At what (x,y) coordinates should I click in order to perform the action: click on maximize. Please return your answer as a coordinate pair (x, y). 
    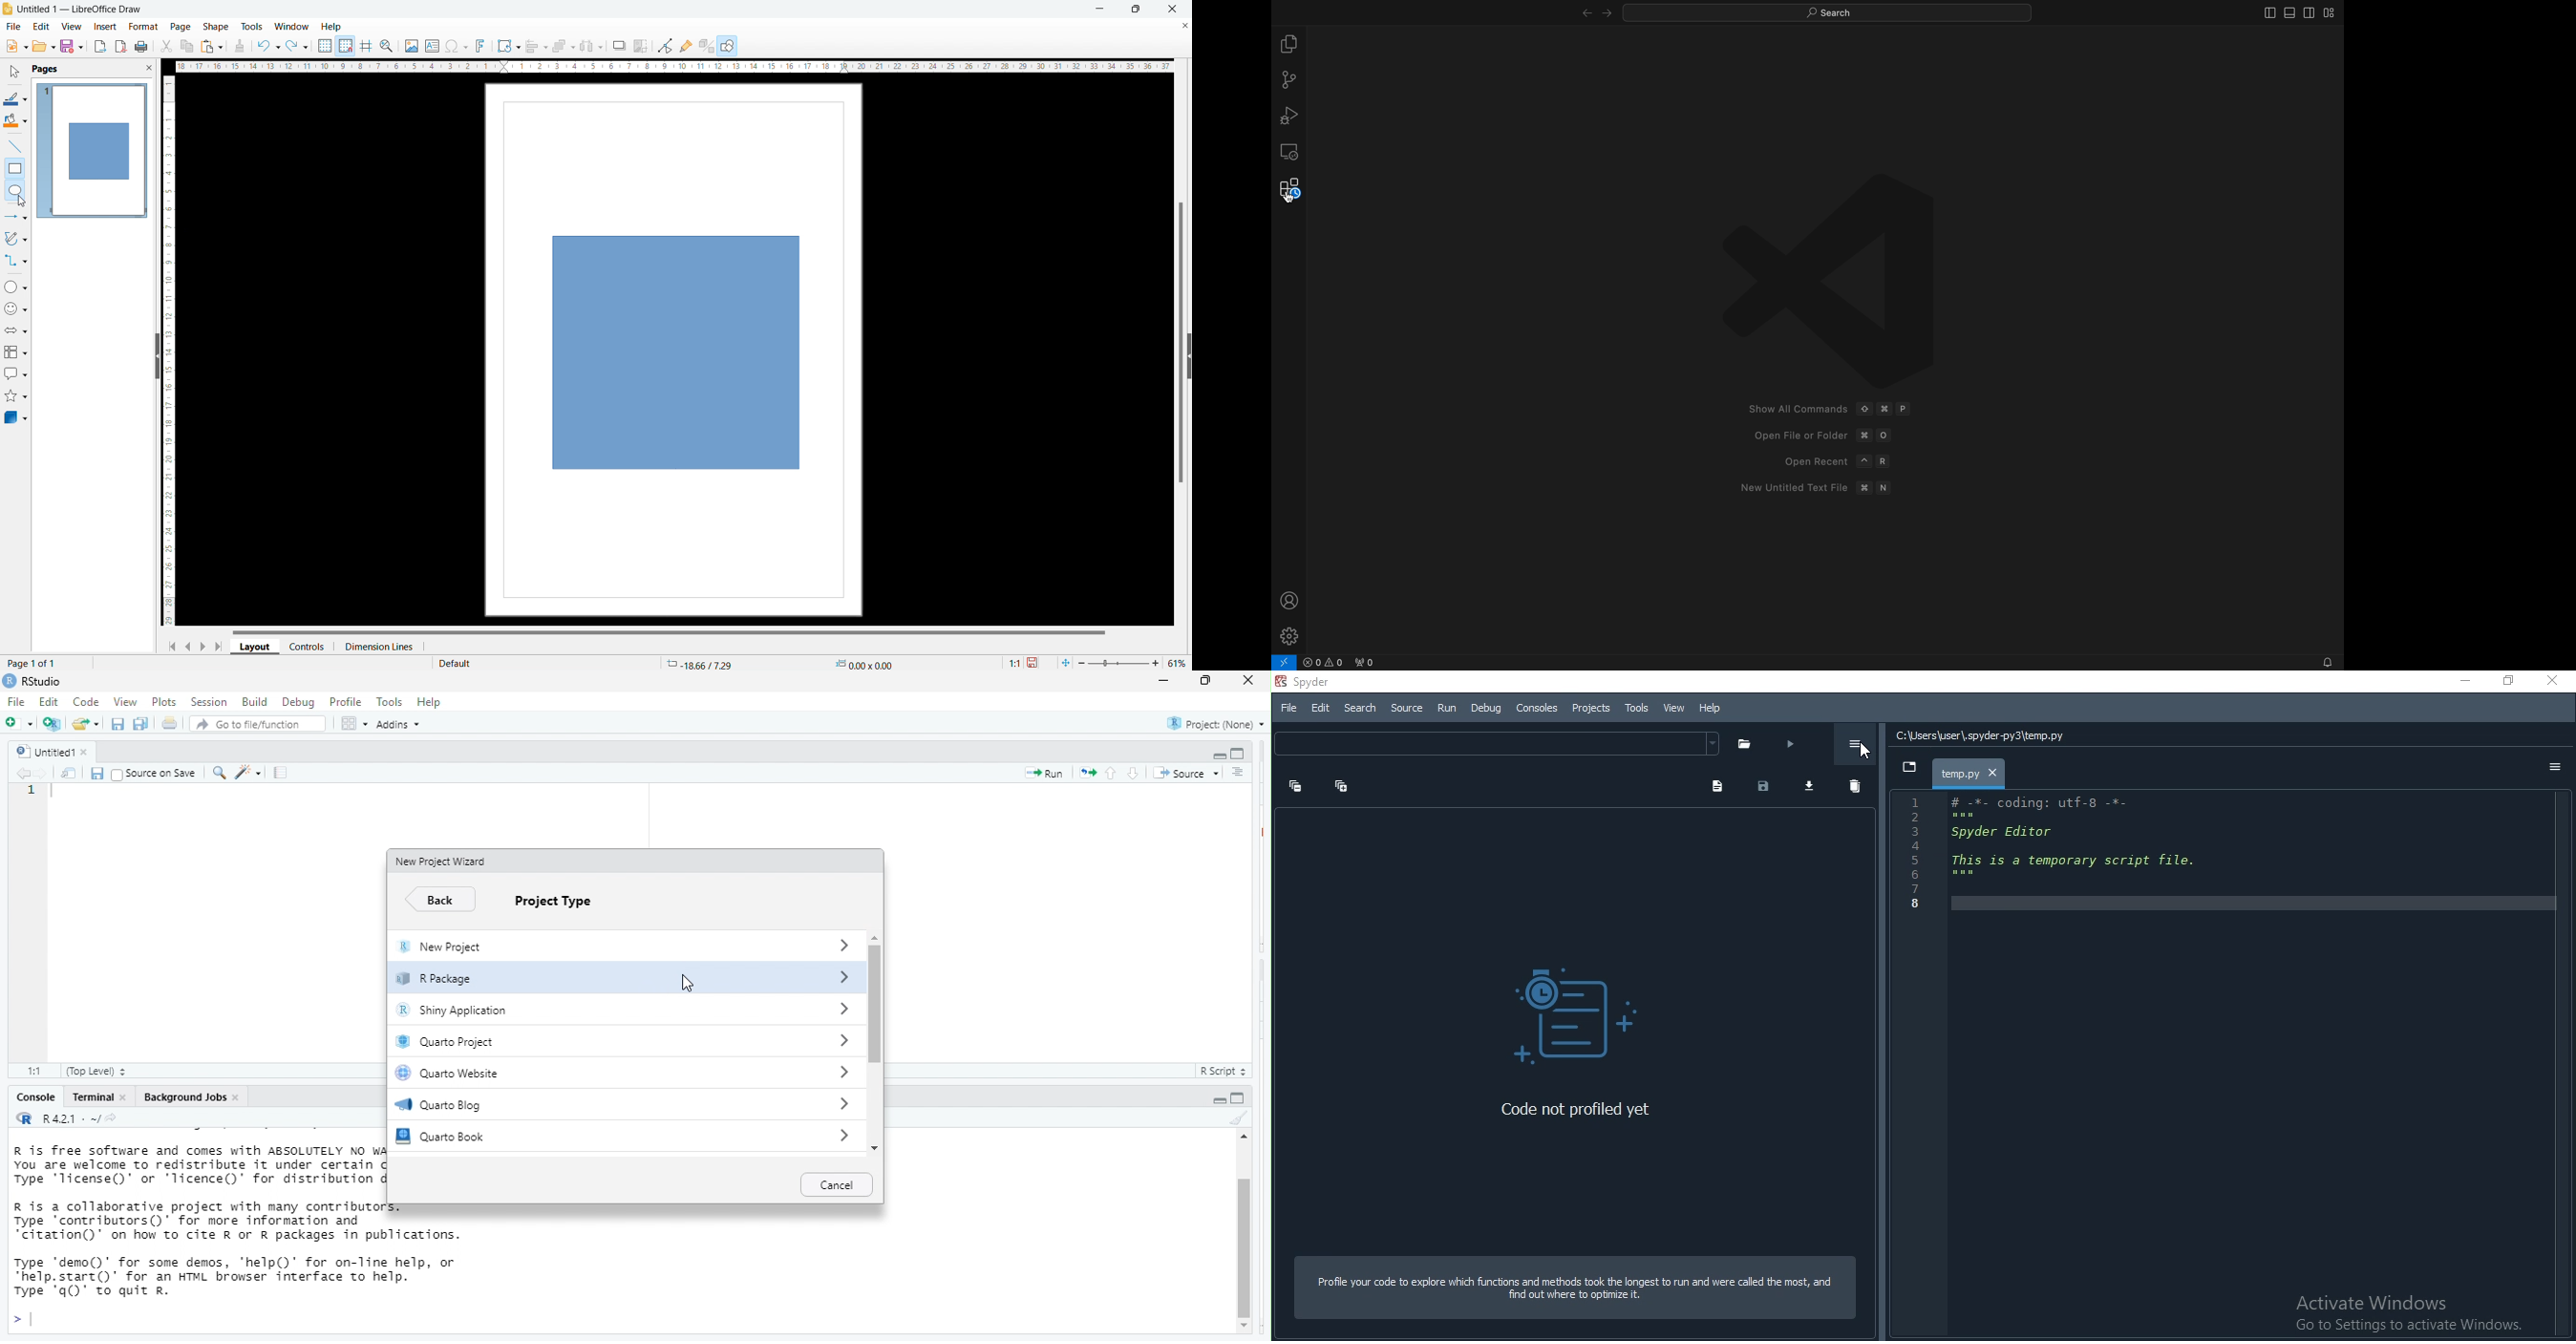
    Looking at the image, I should click on (1135, 9).